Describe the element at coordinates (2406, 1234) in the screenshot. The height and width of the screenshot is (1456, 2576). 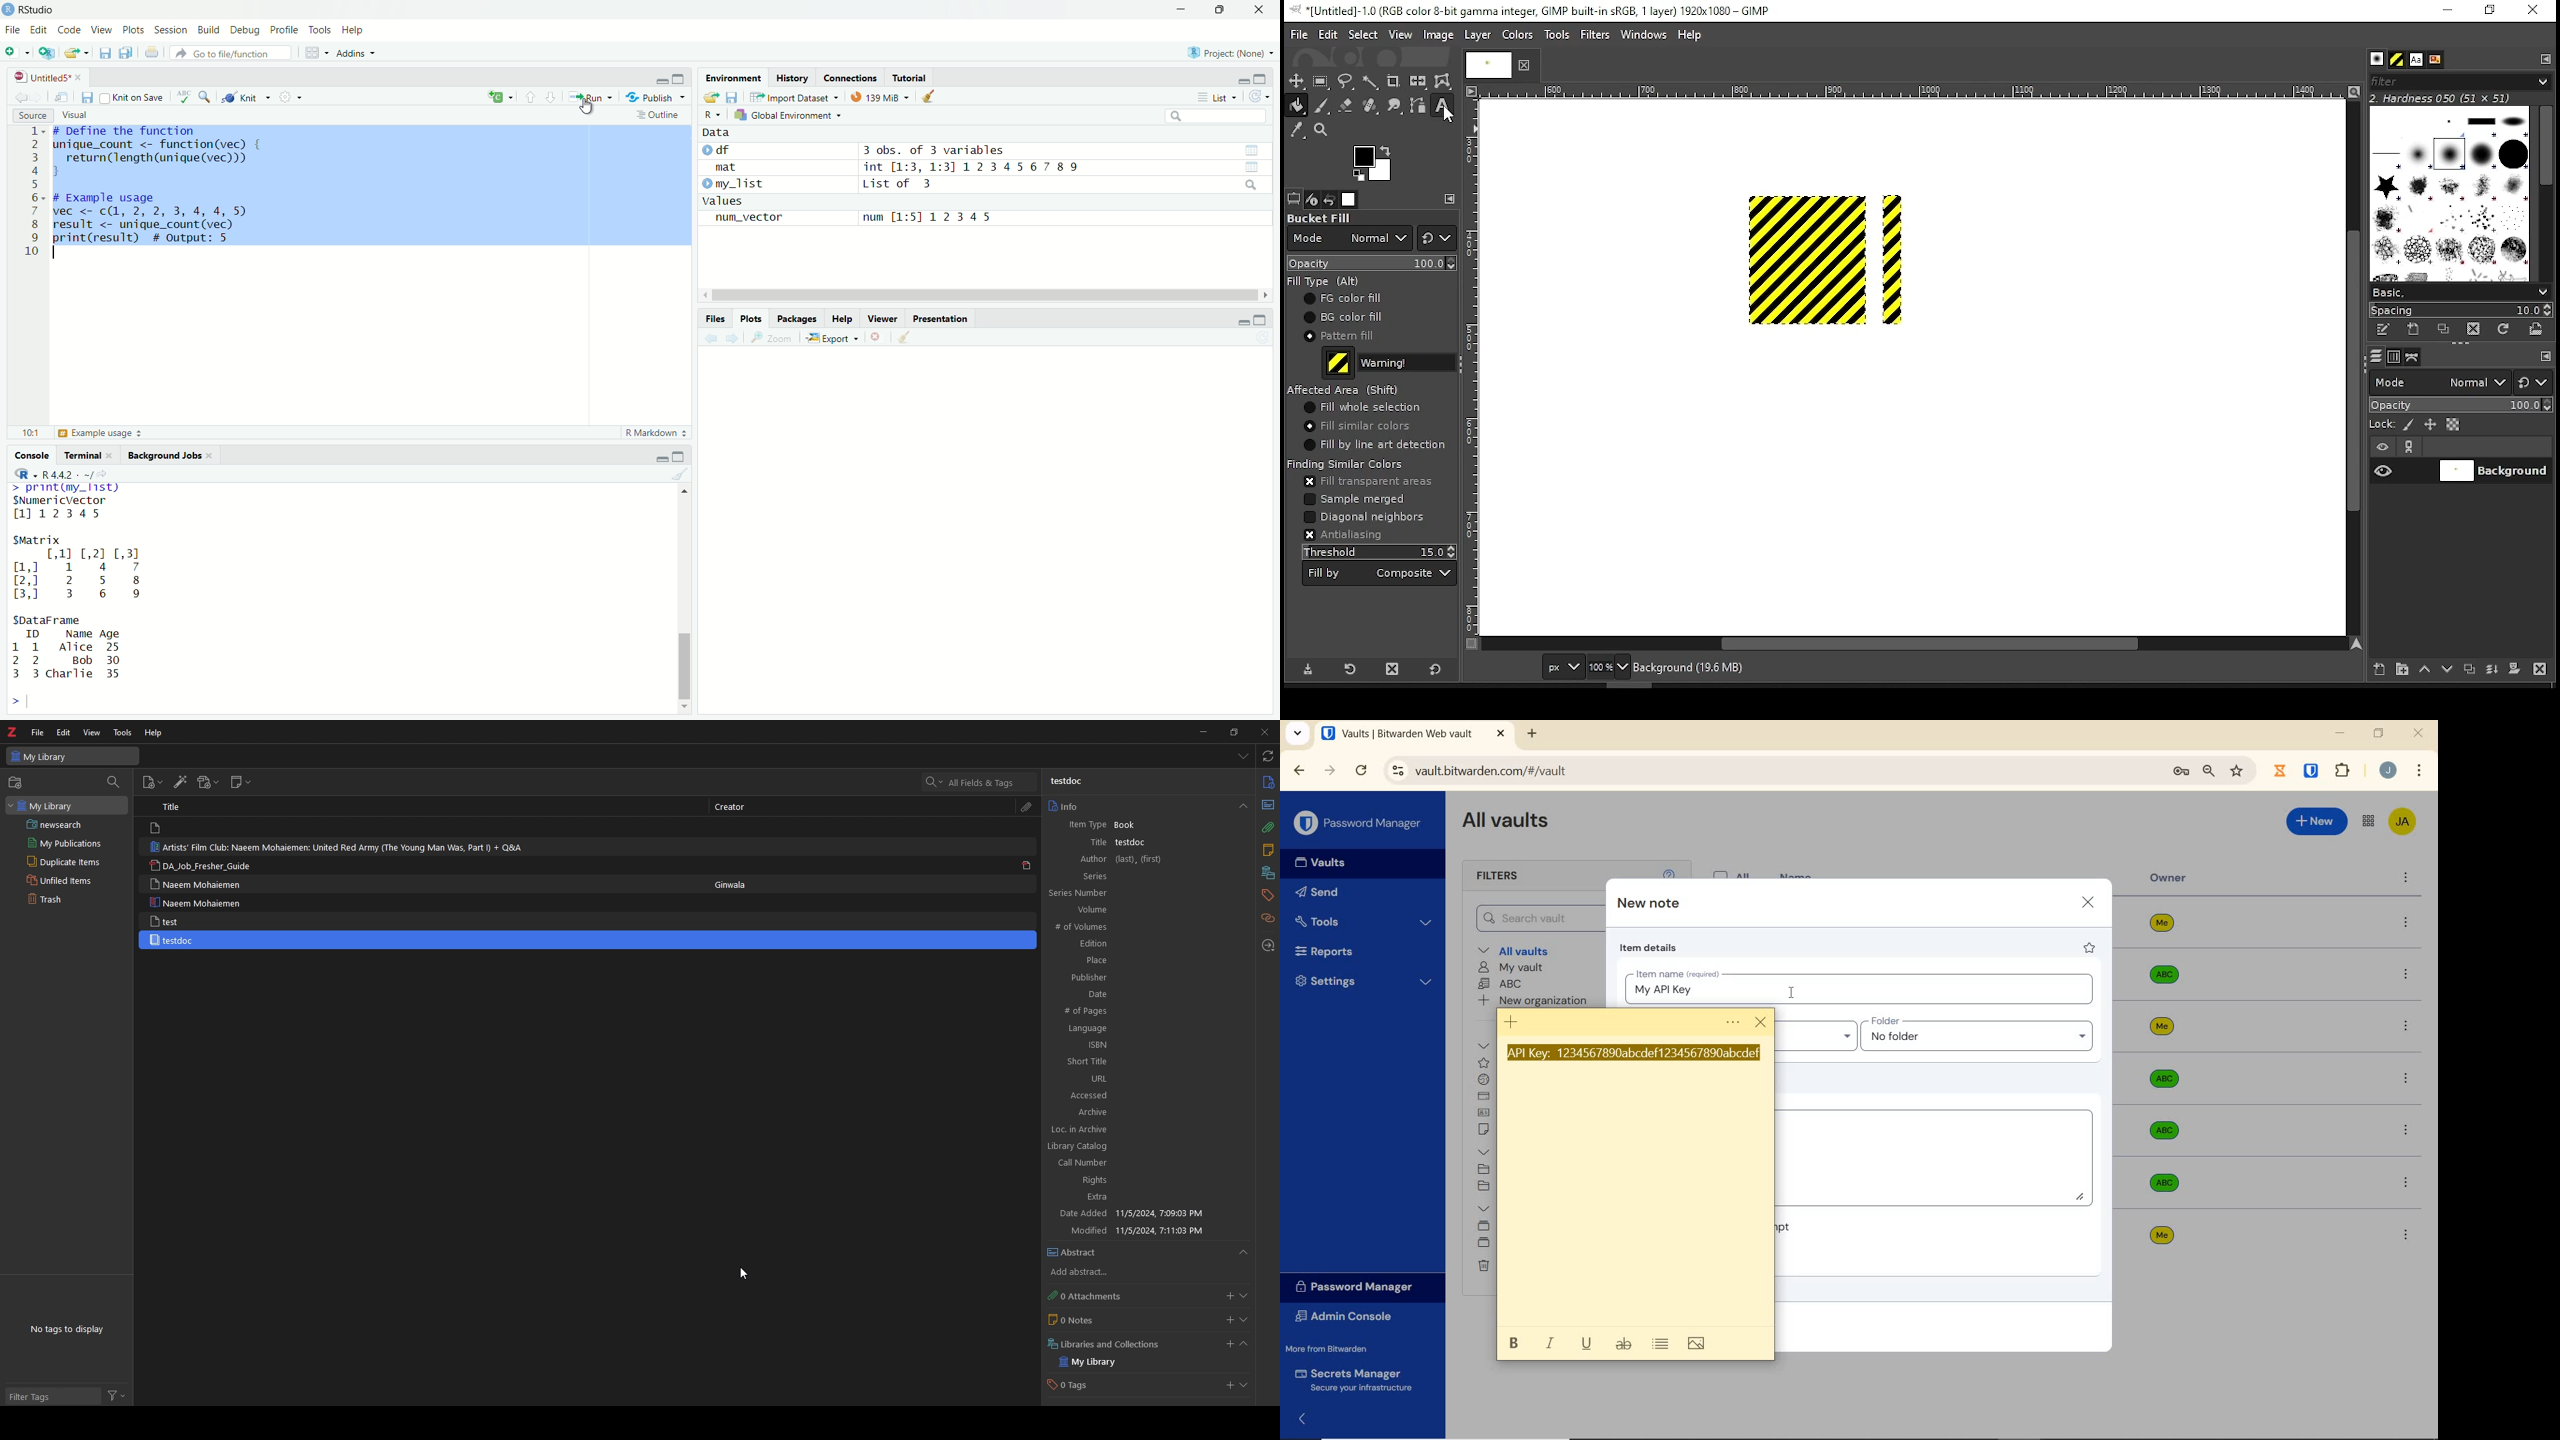
I see `more options` at that location.